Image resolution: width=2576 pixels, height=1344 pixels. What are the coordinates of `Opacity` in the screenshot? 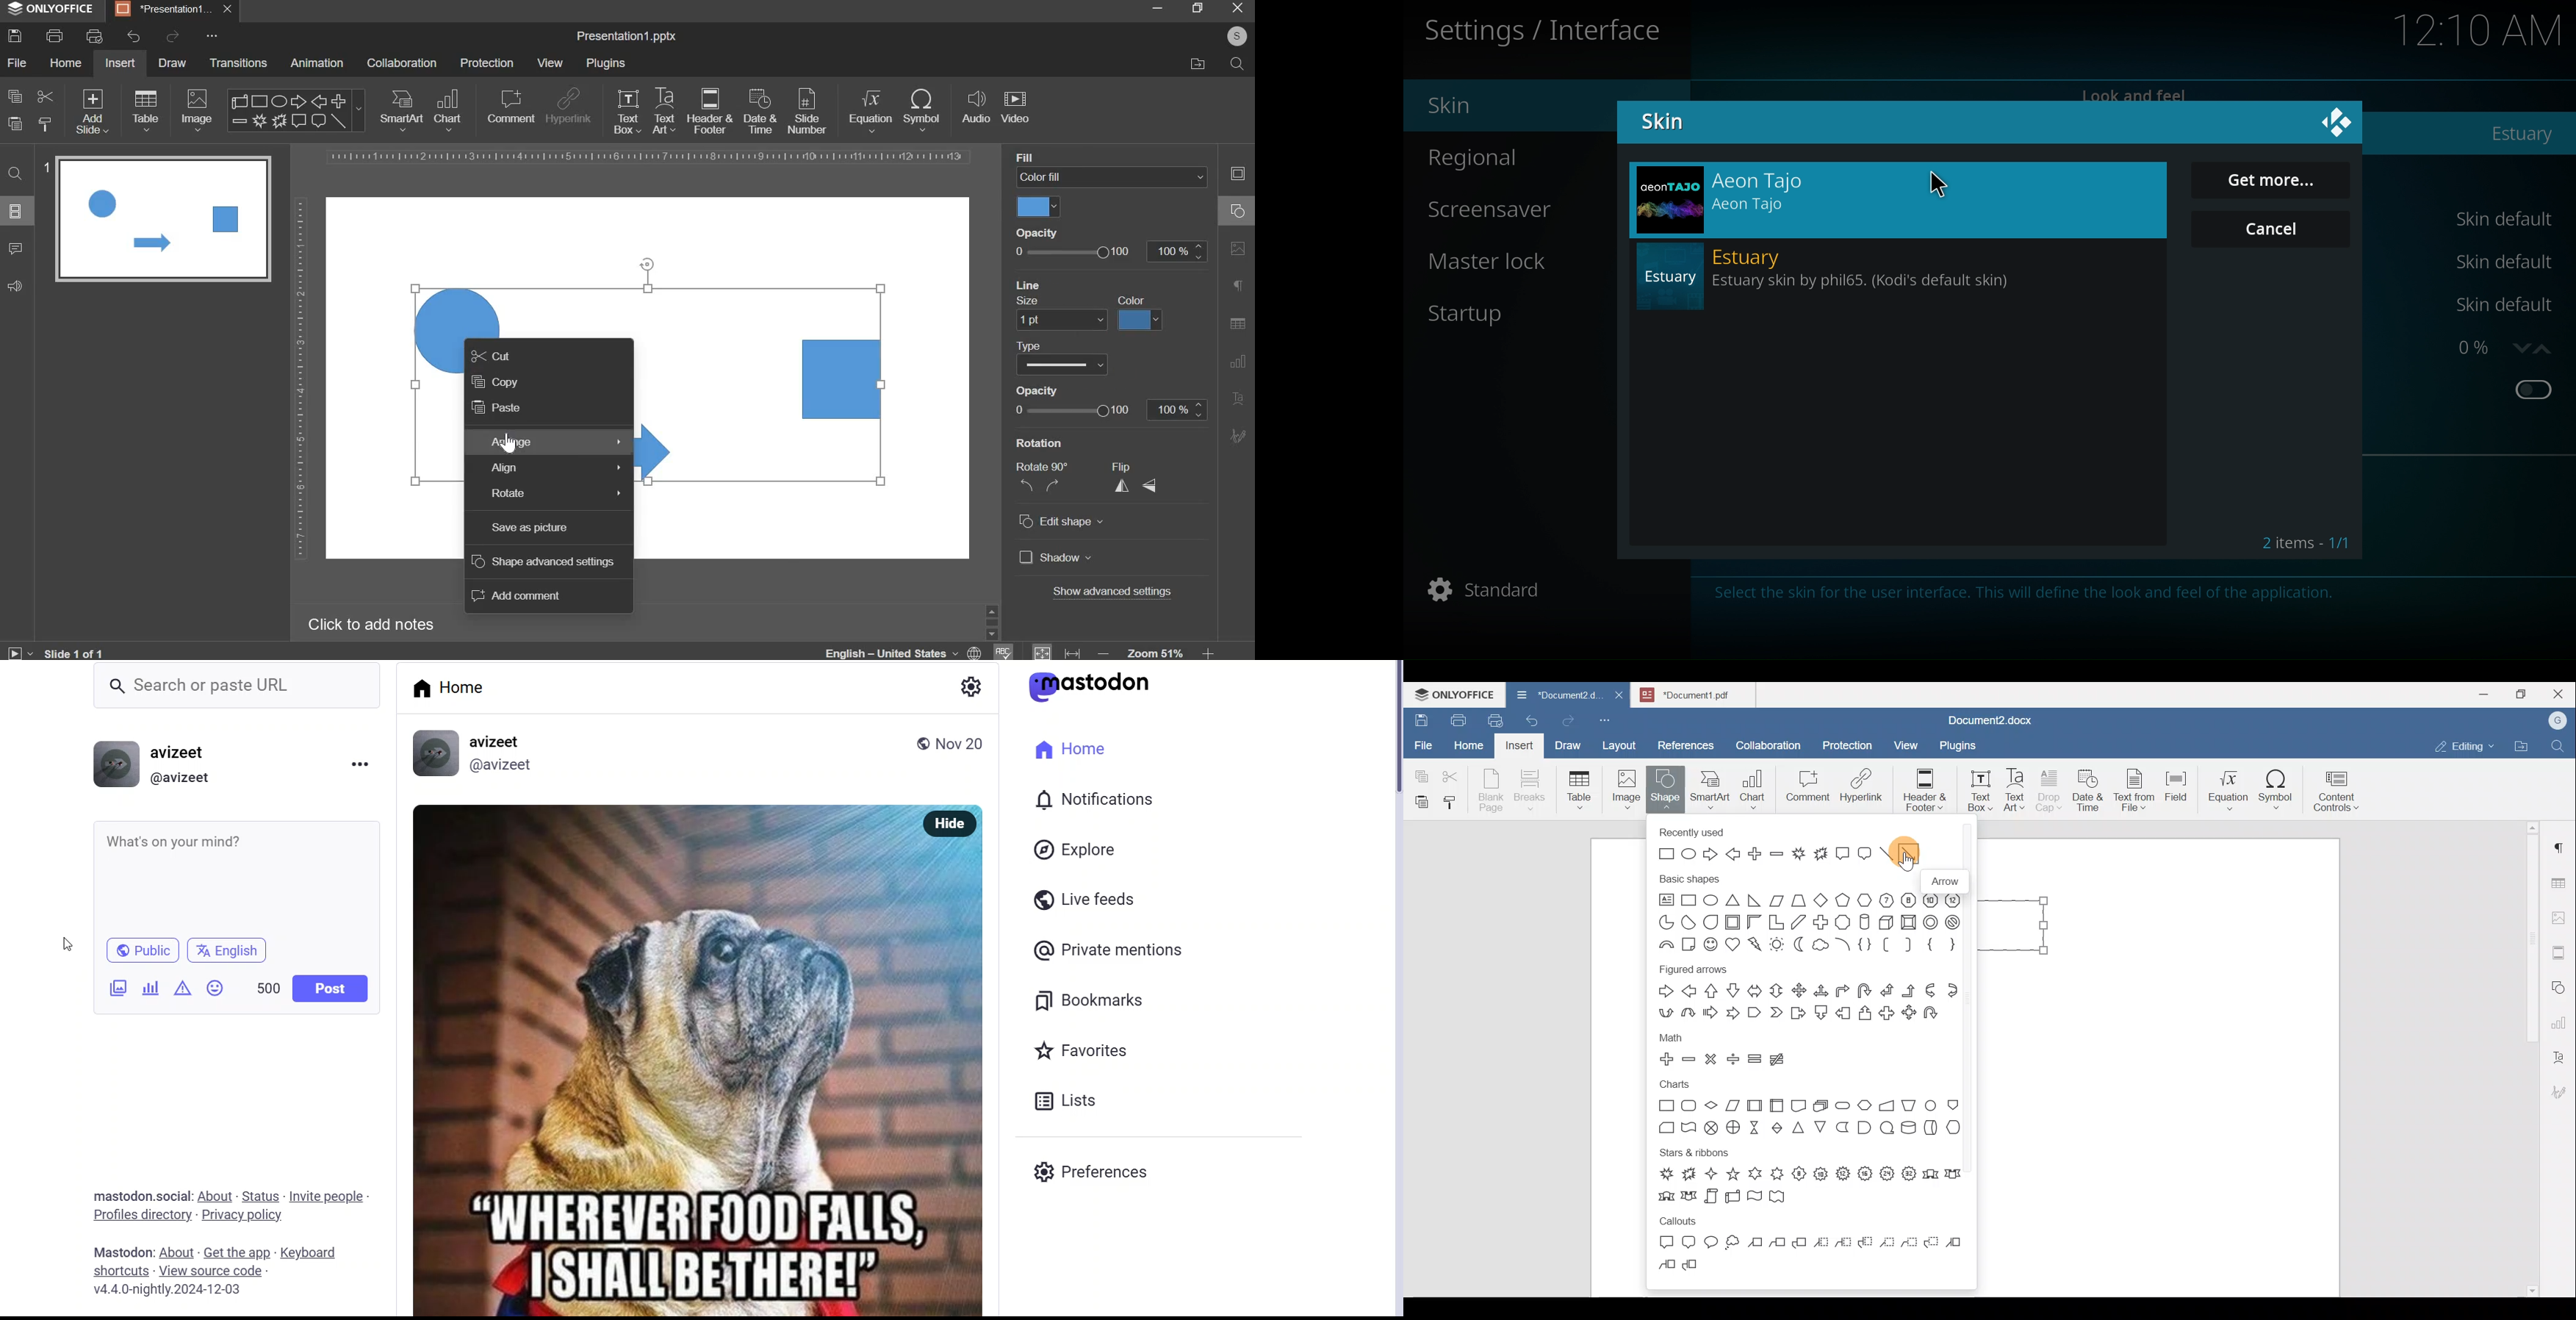 It's located at (1040, 232).